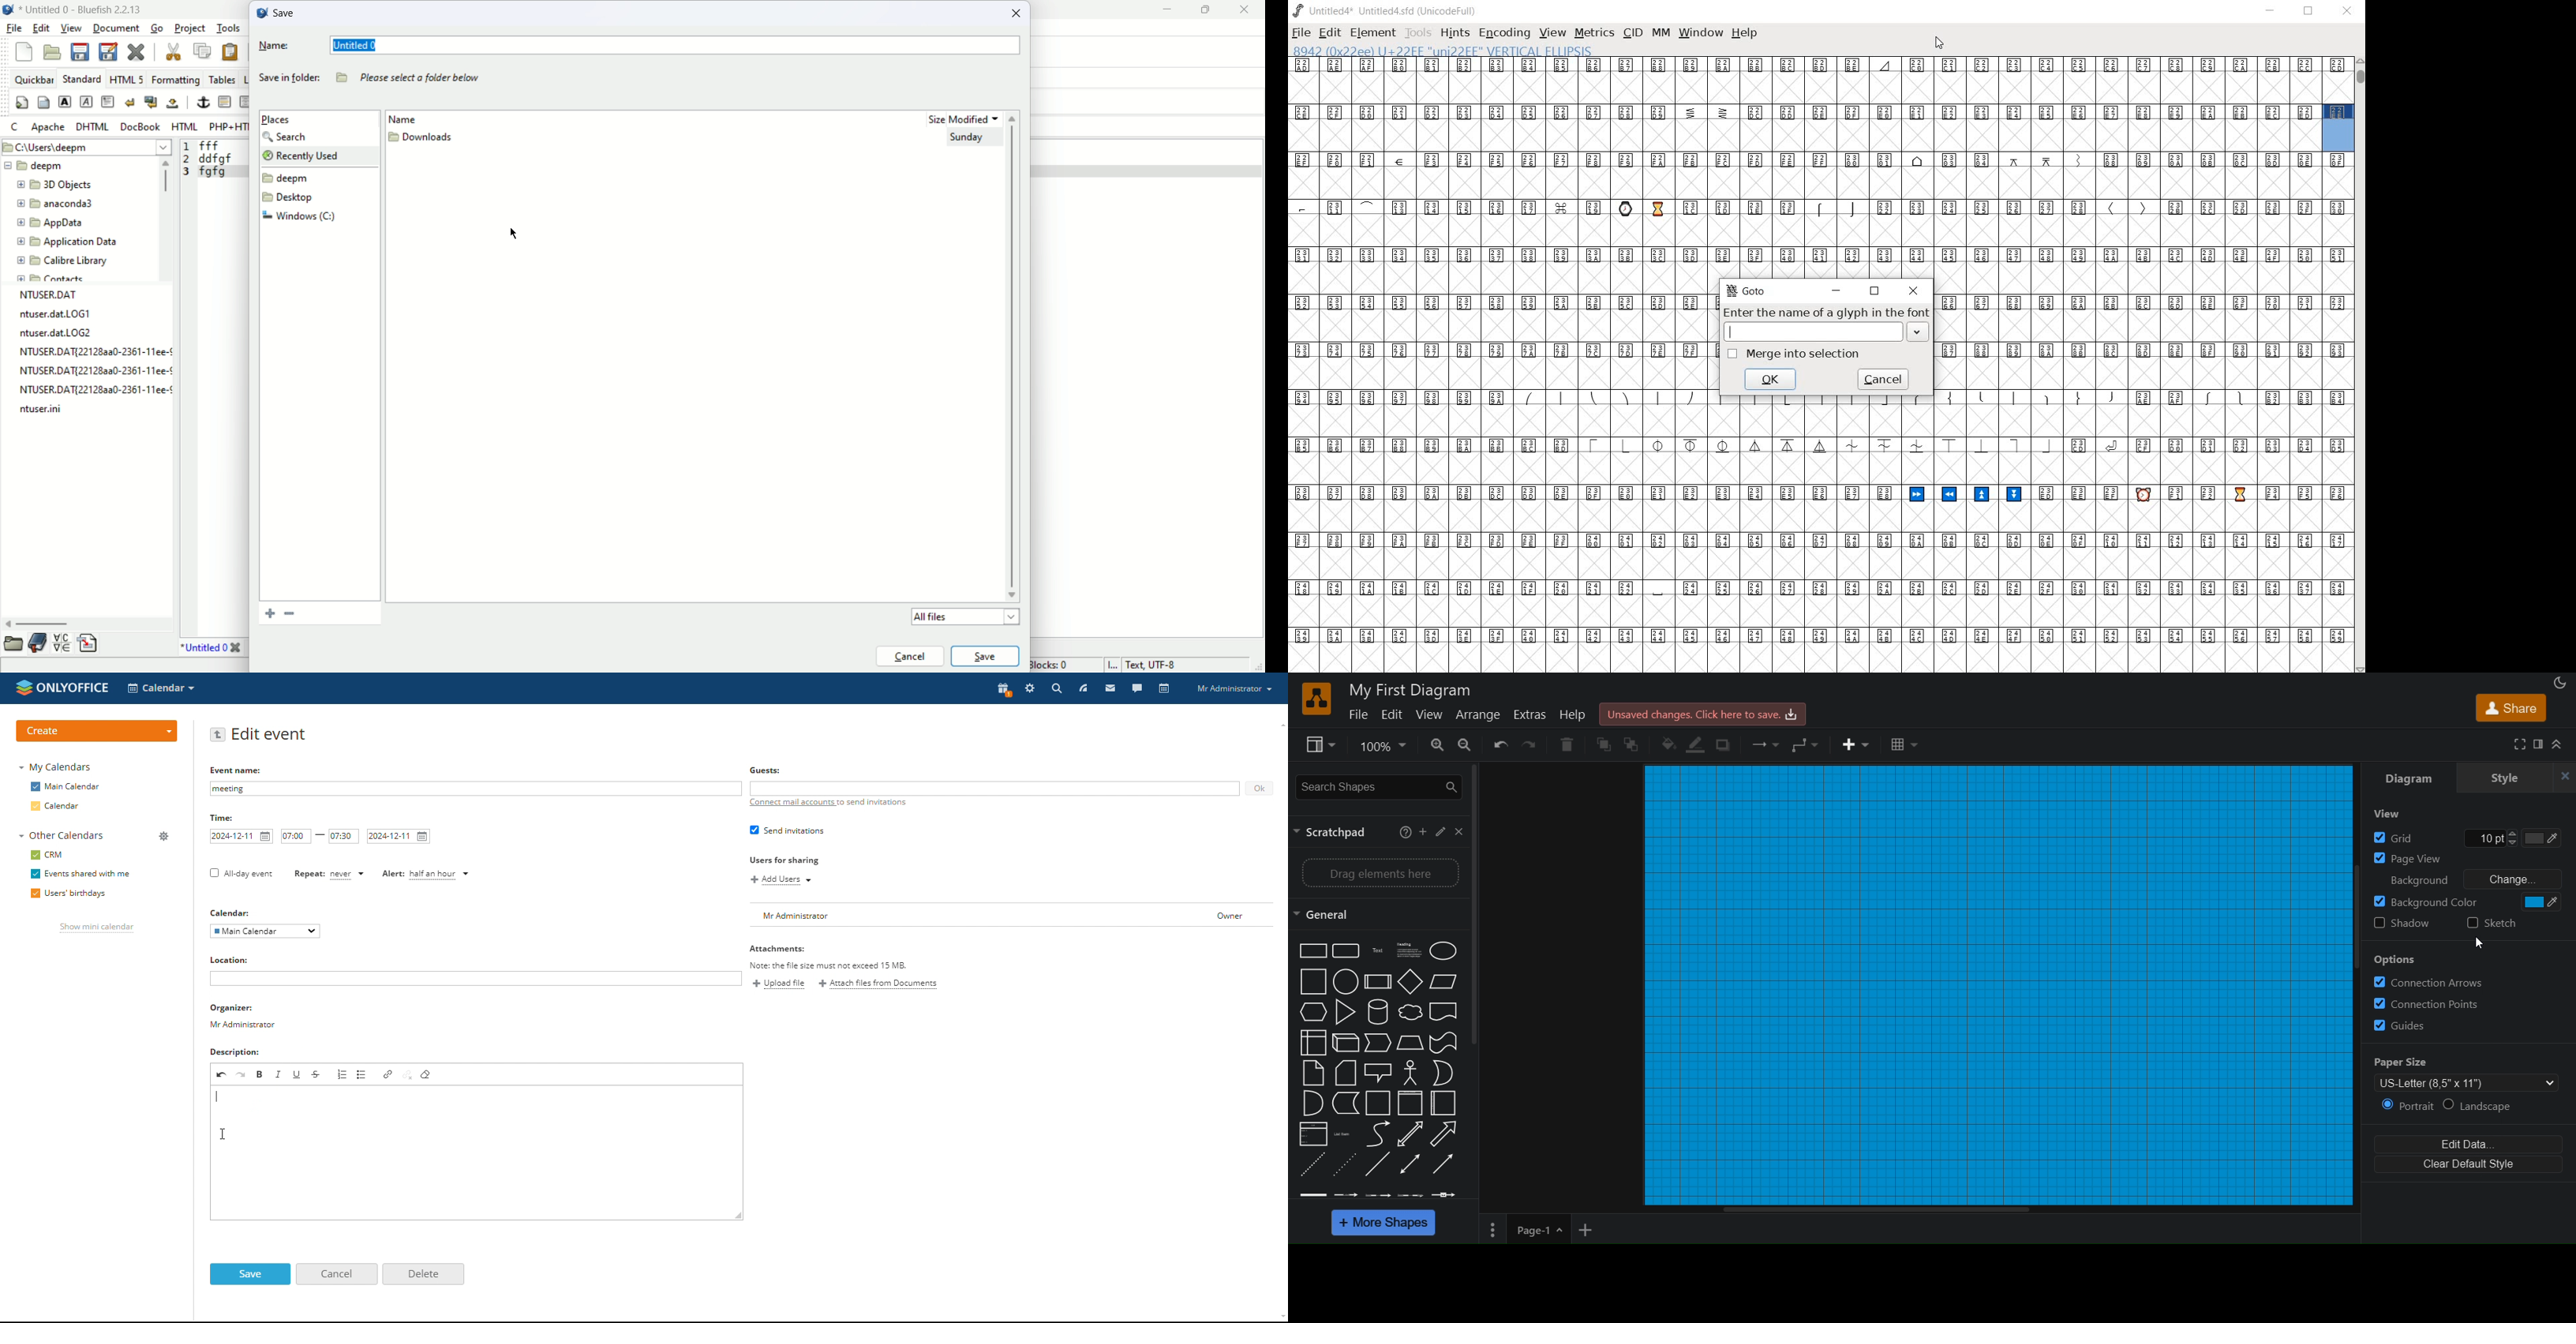  Describe the element at coordinates (1381, 744) in the screenshot. I see `zoom` at that location.